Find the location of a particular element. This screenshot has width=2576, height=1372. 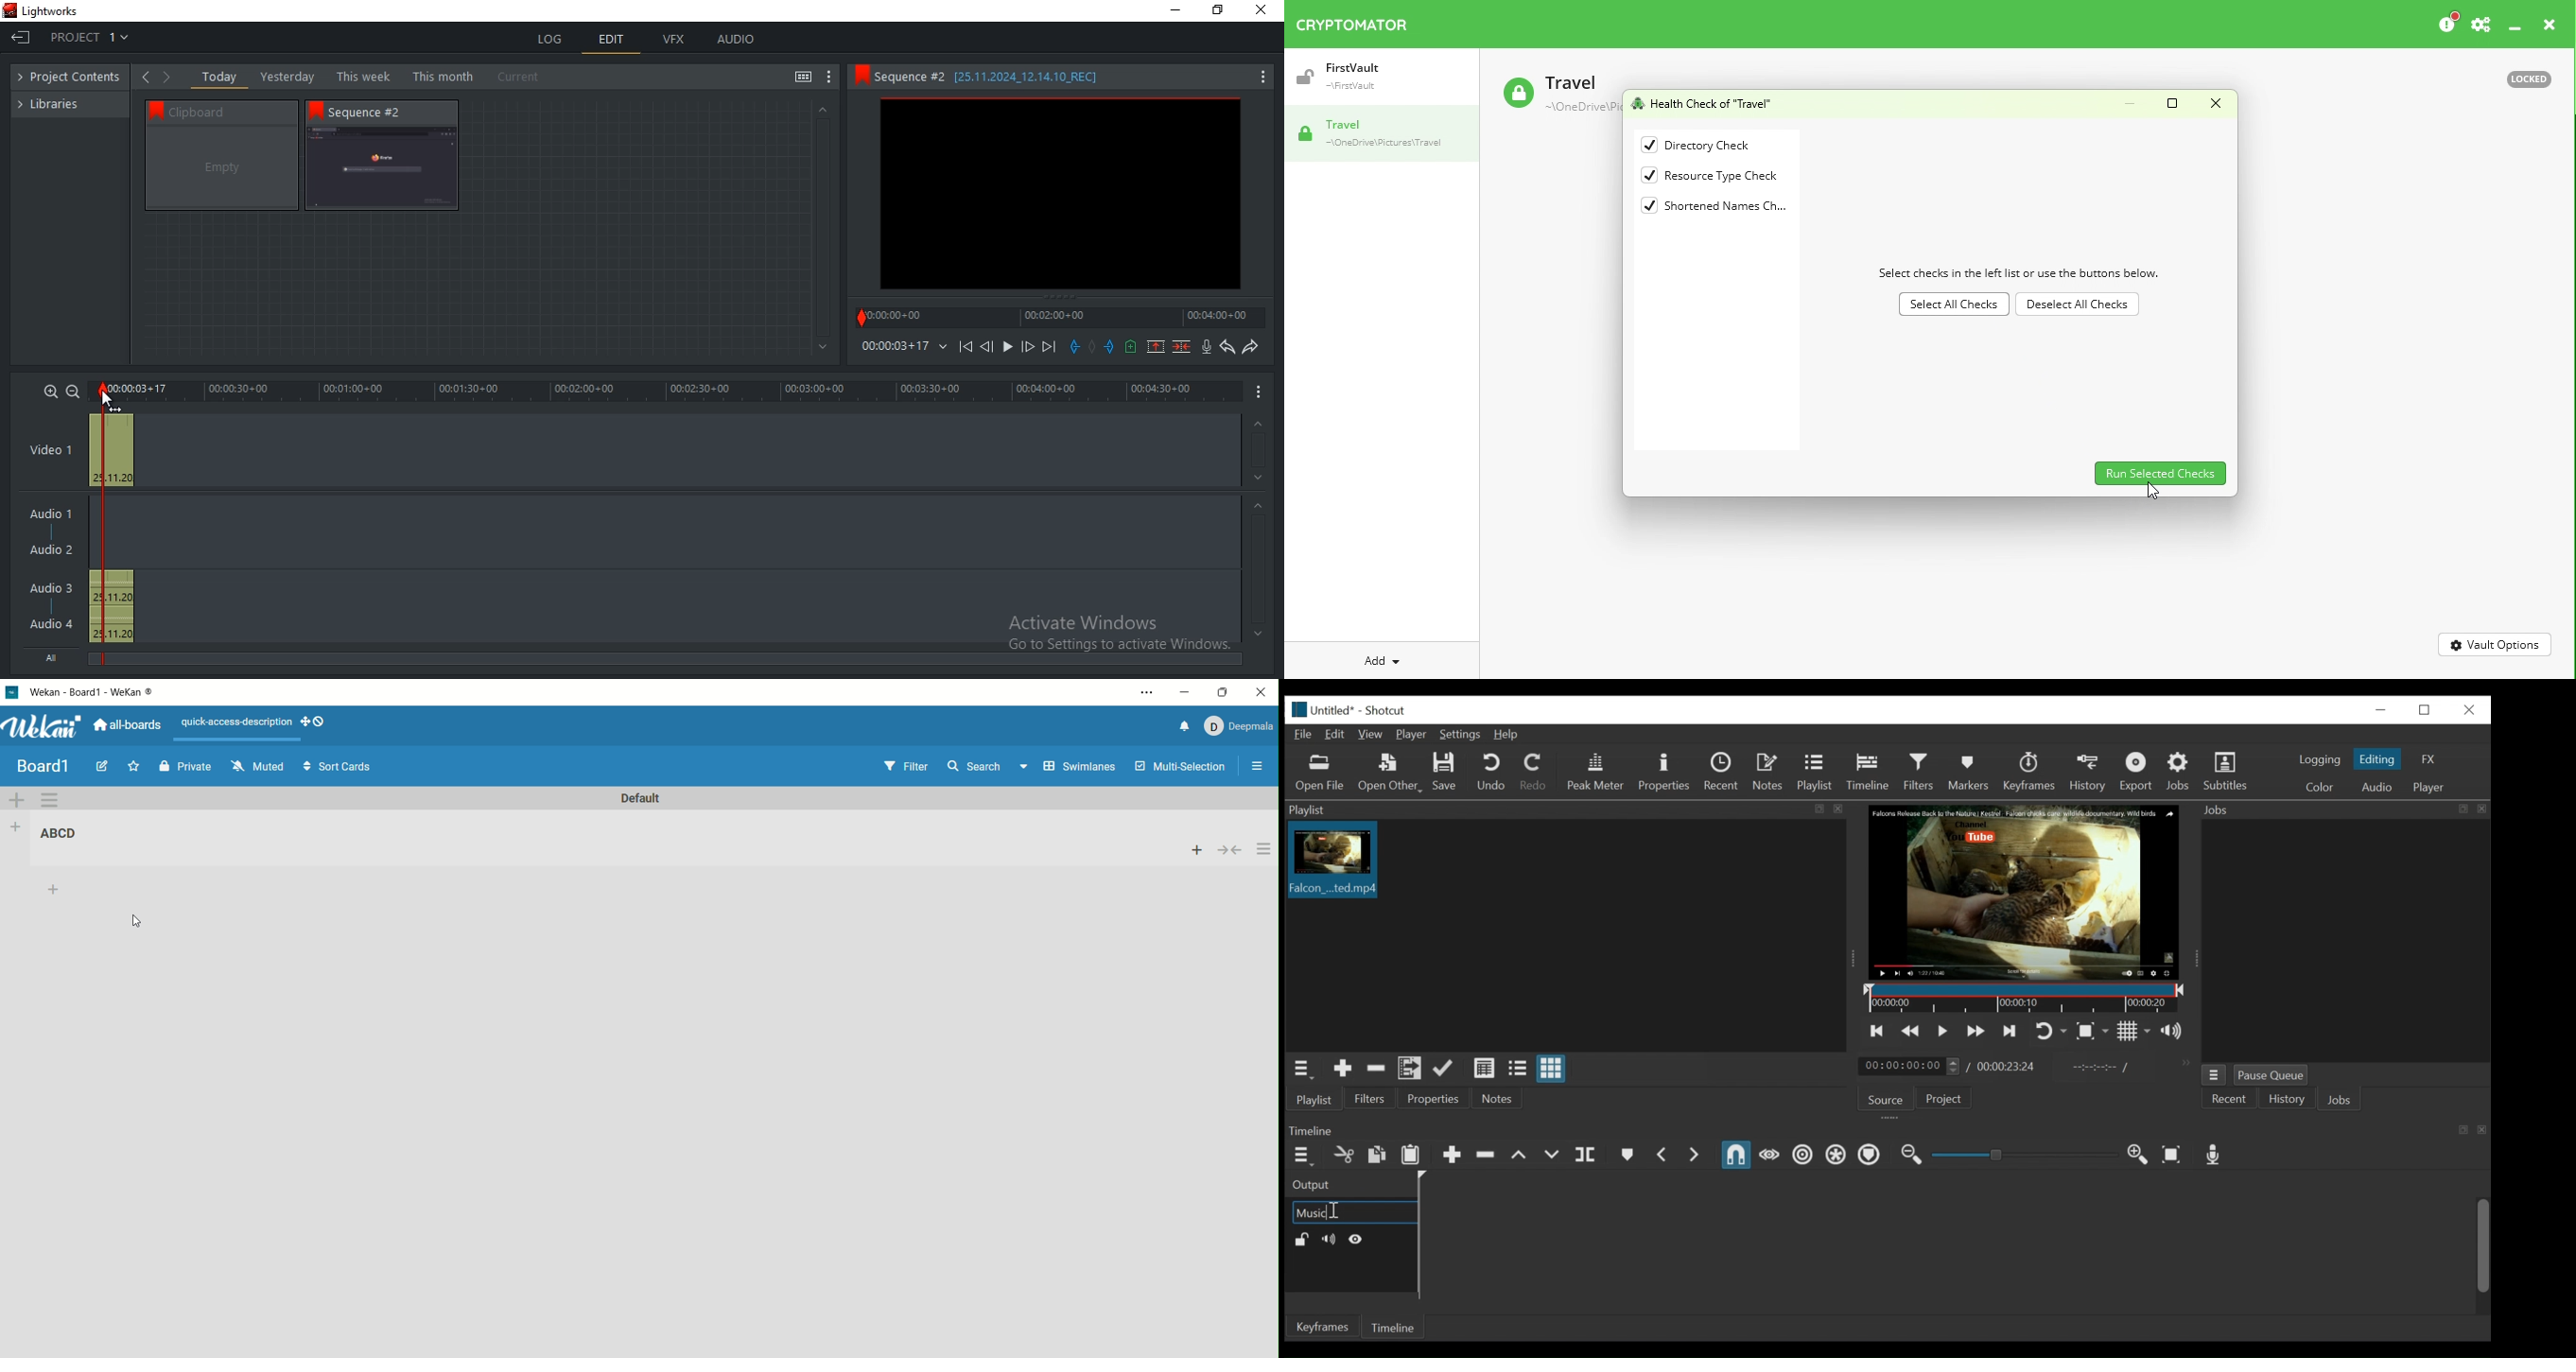

Greyed out up arrow is located at coordinates (1261, 508).